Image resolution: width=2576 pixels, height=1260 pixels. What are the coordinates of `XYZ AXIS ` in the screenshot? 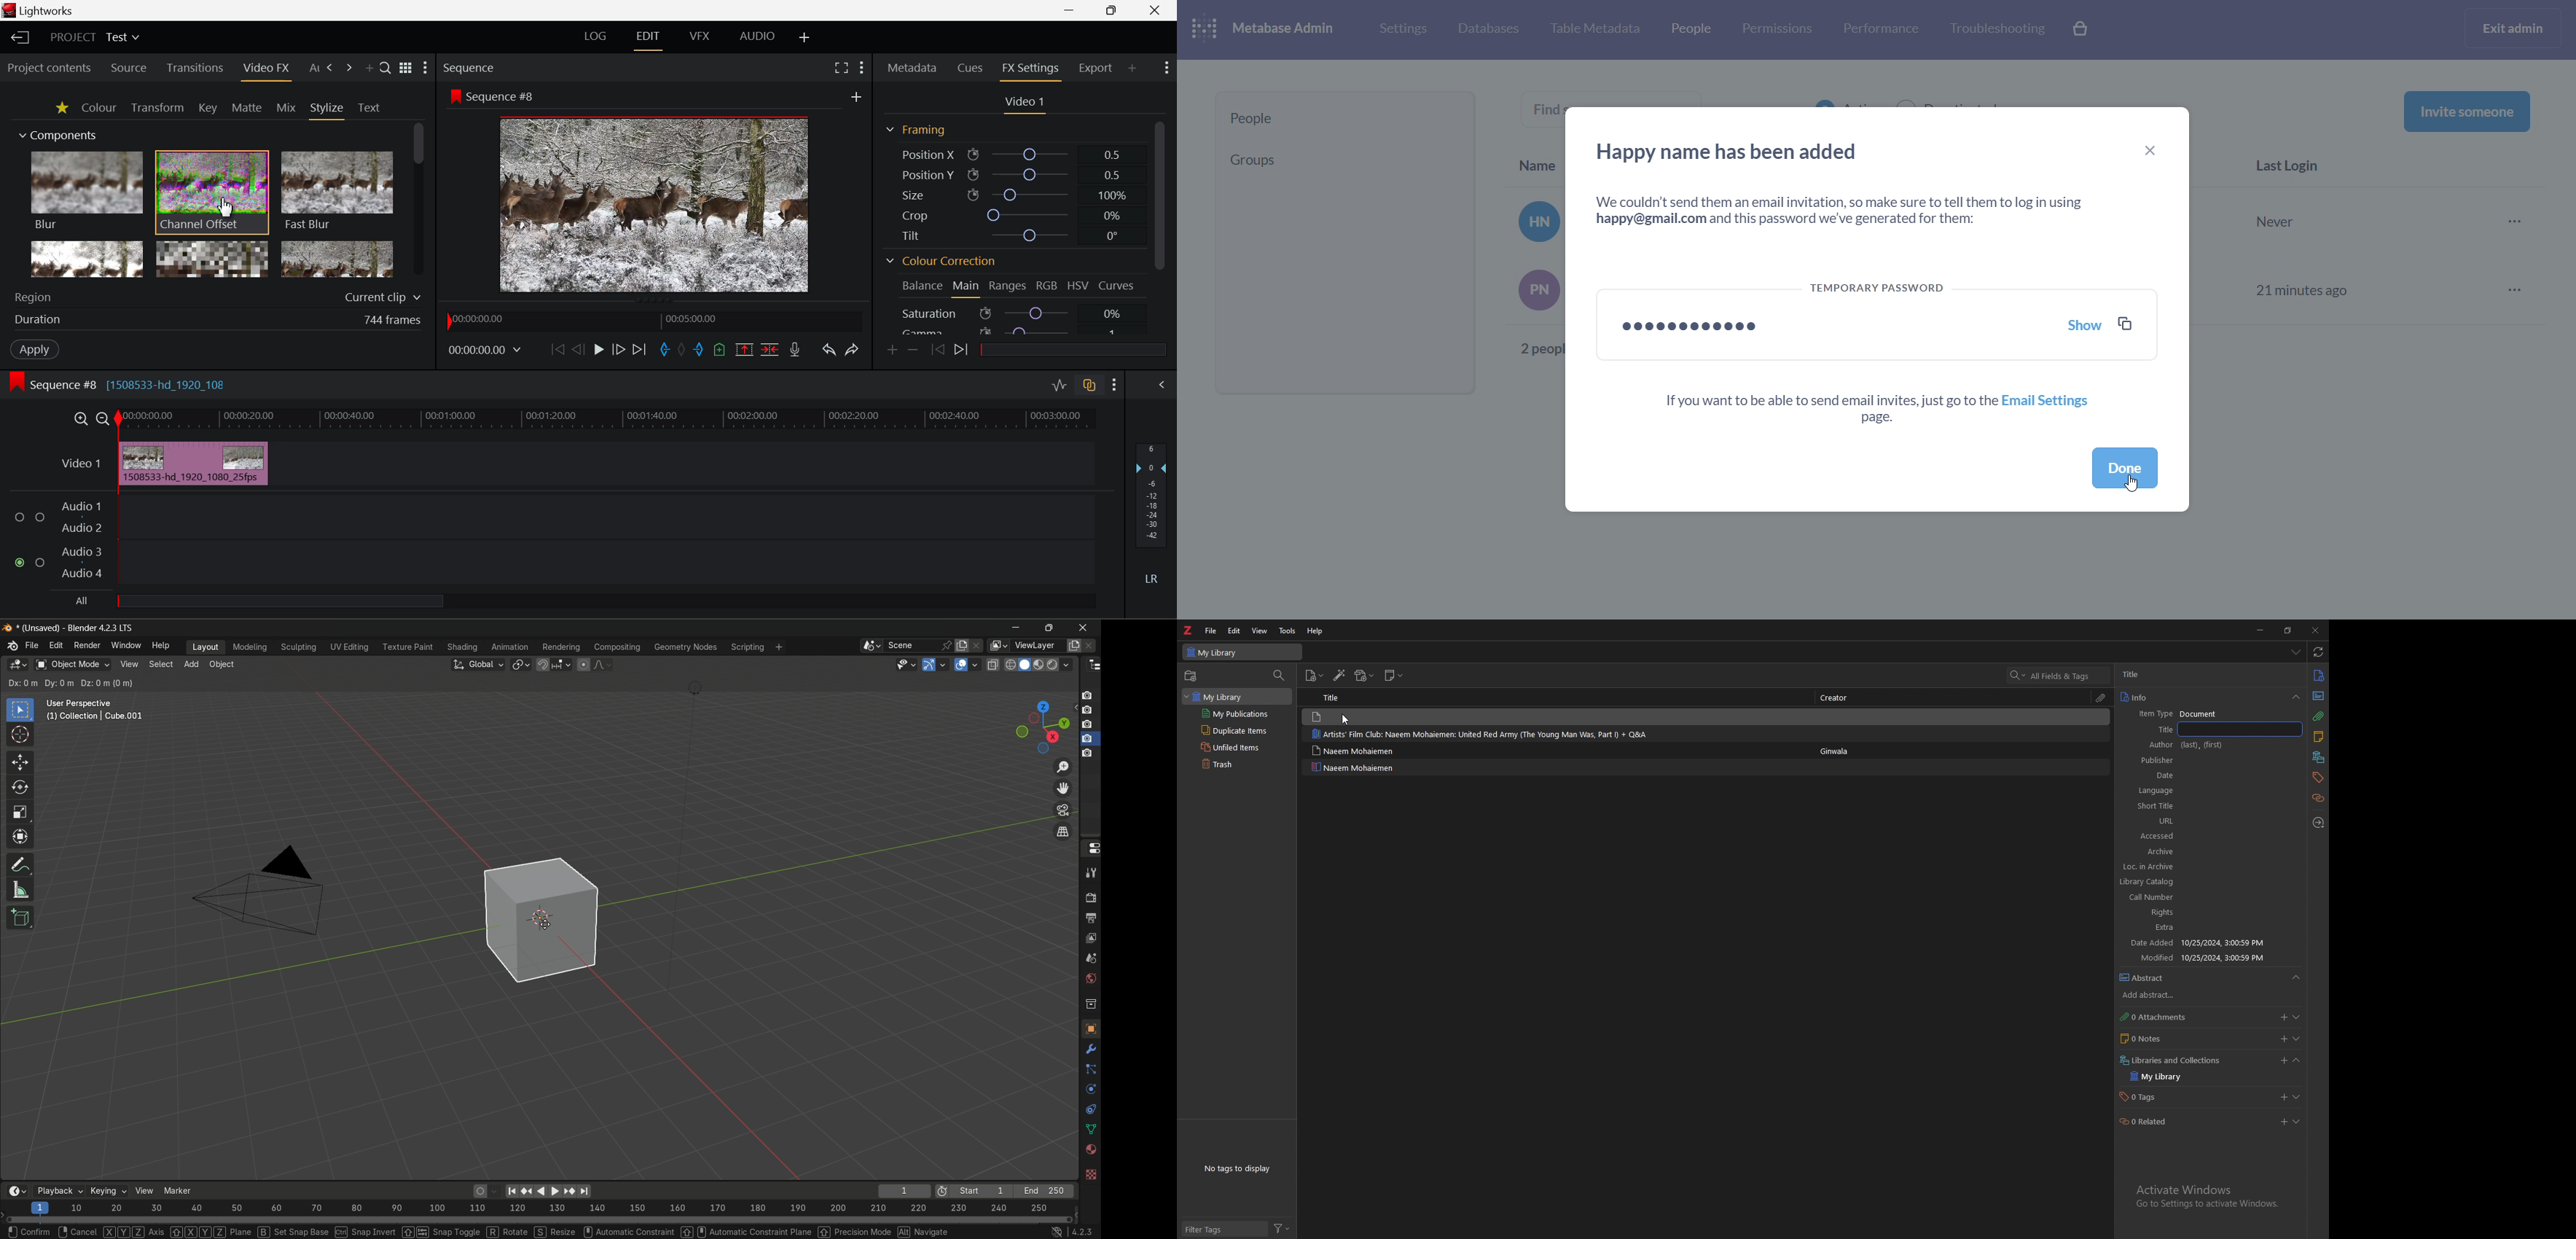 It's located at (133, 1232).